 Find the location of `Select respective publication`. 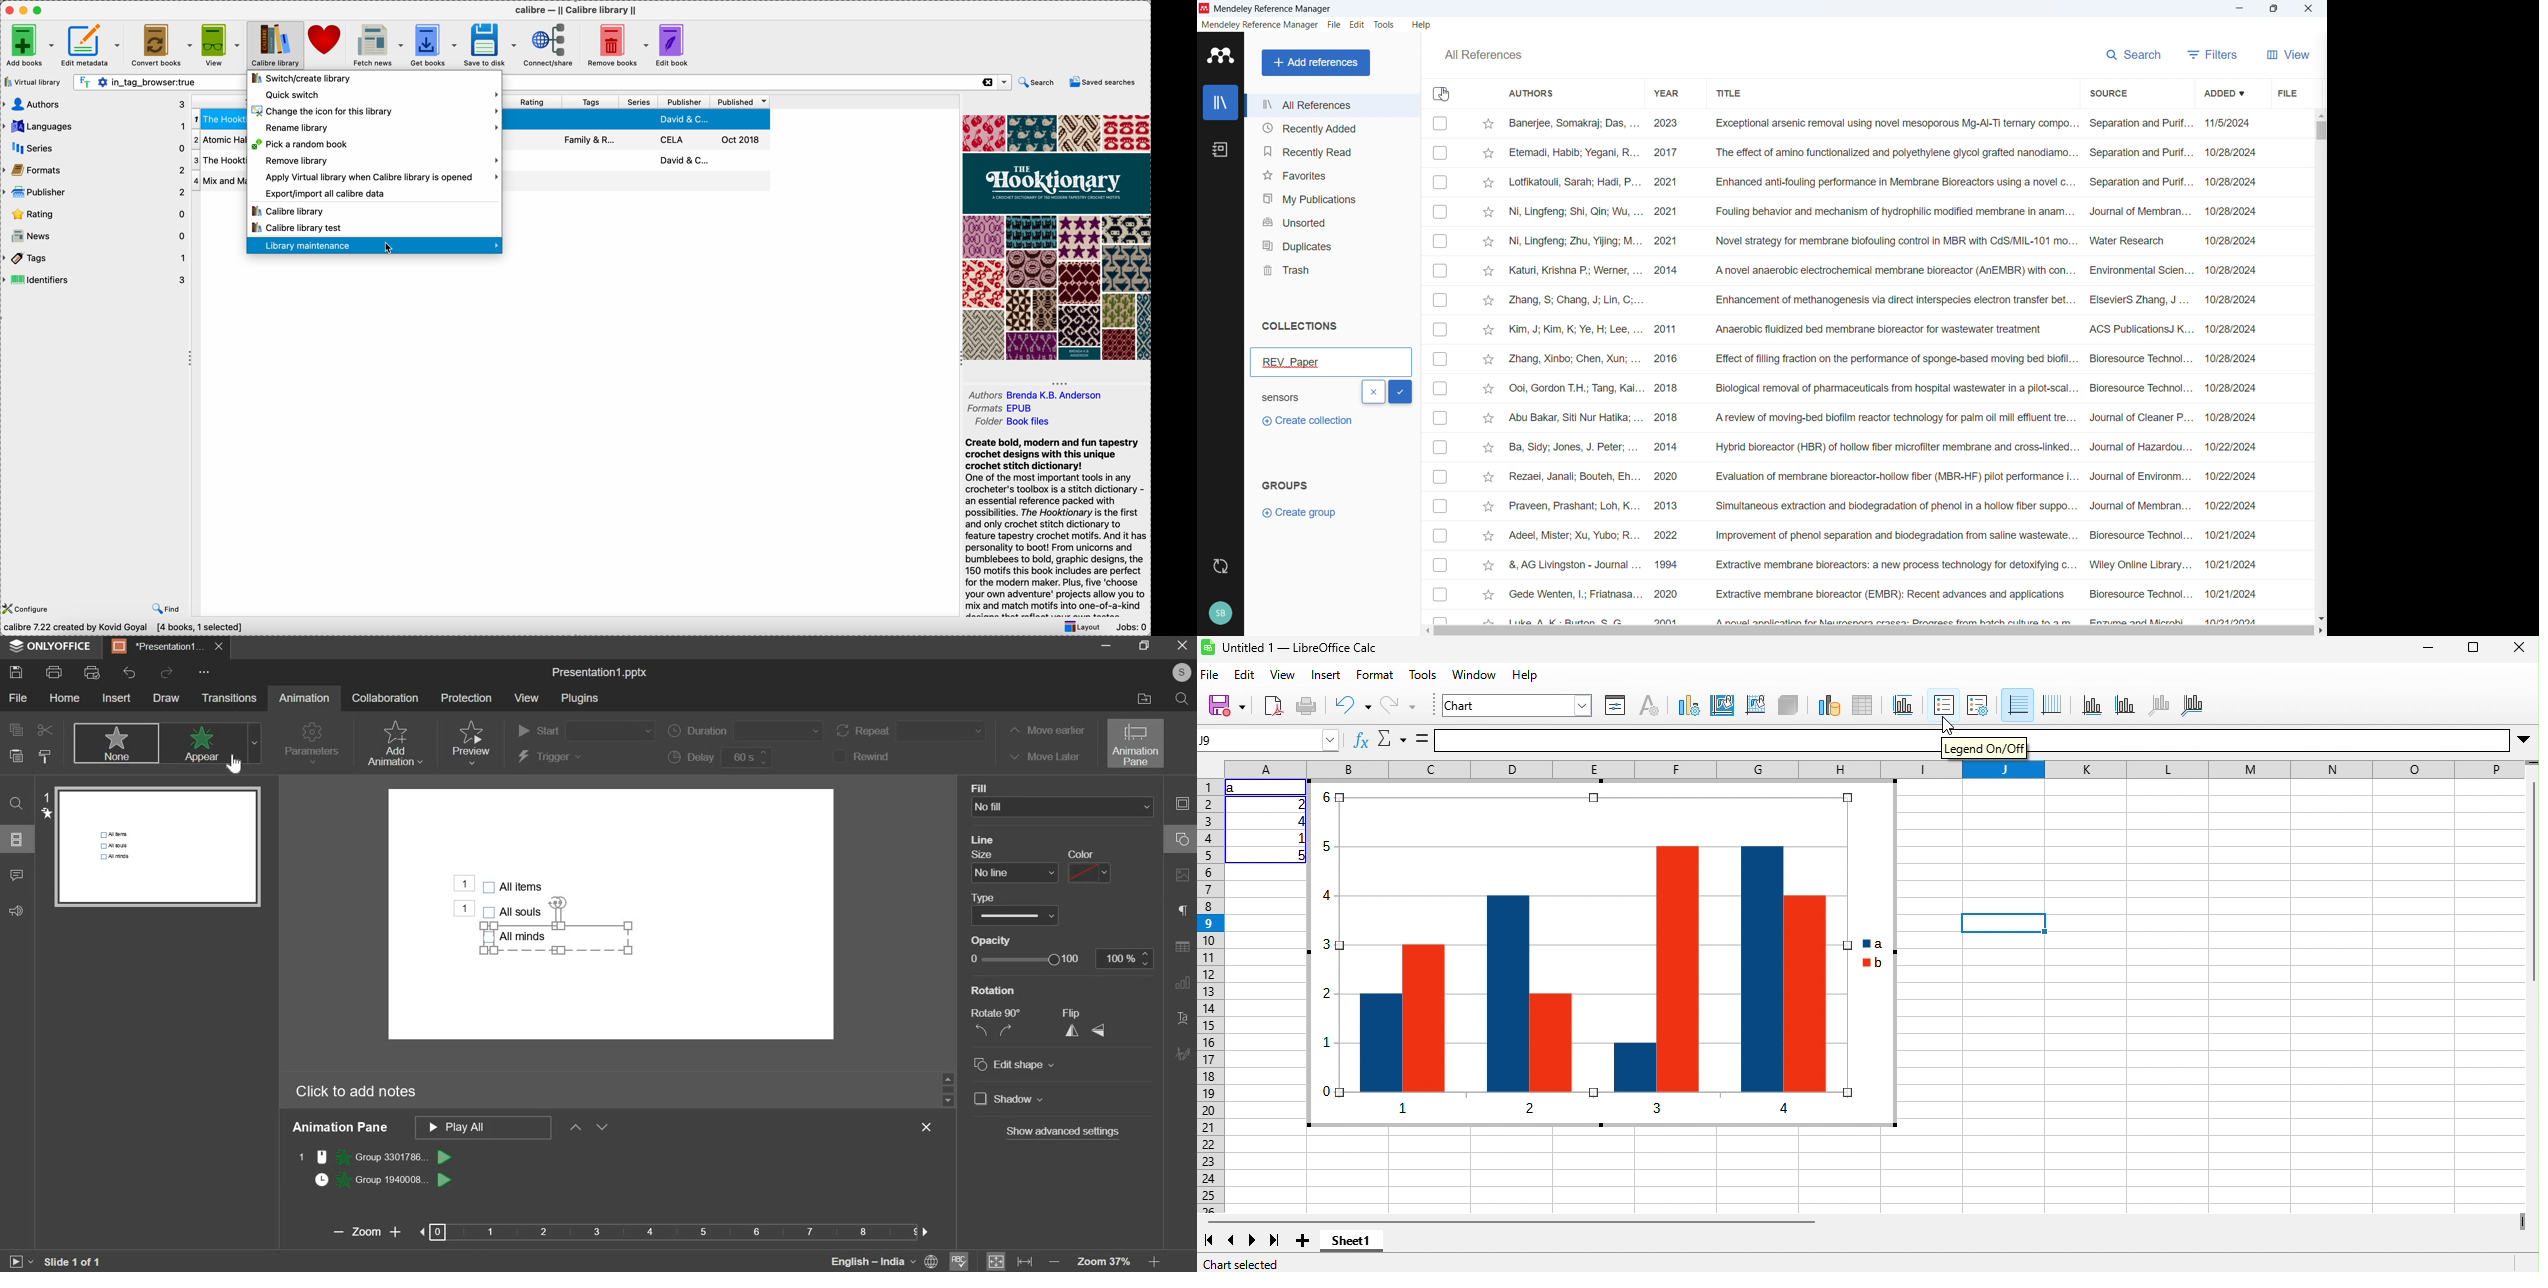

Select respective publication is located at coordinates (1440, 300).